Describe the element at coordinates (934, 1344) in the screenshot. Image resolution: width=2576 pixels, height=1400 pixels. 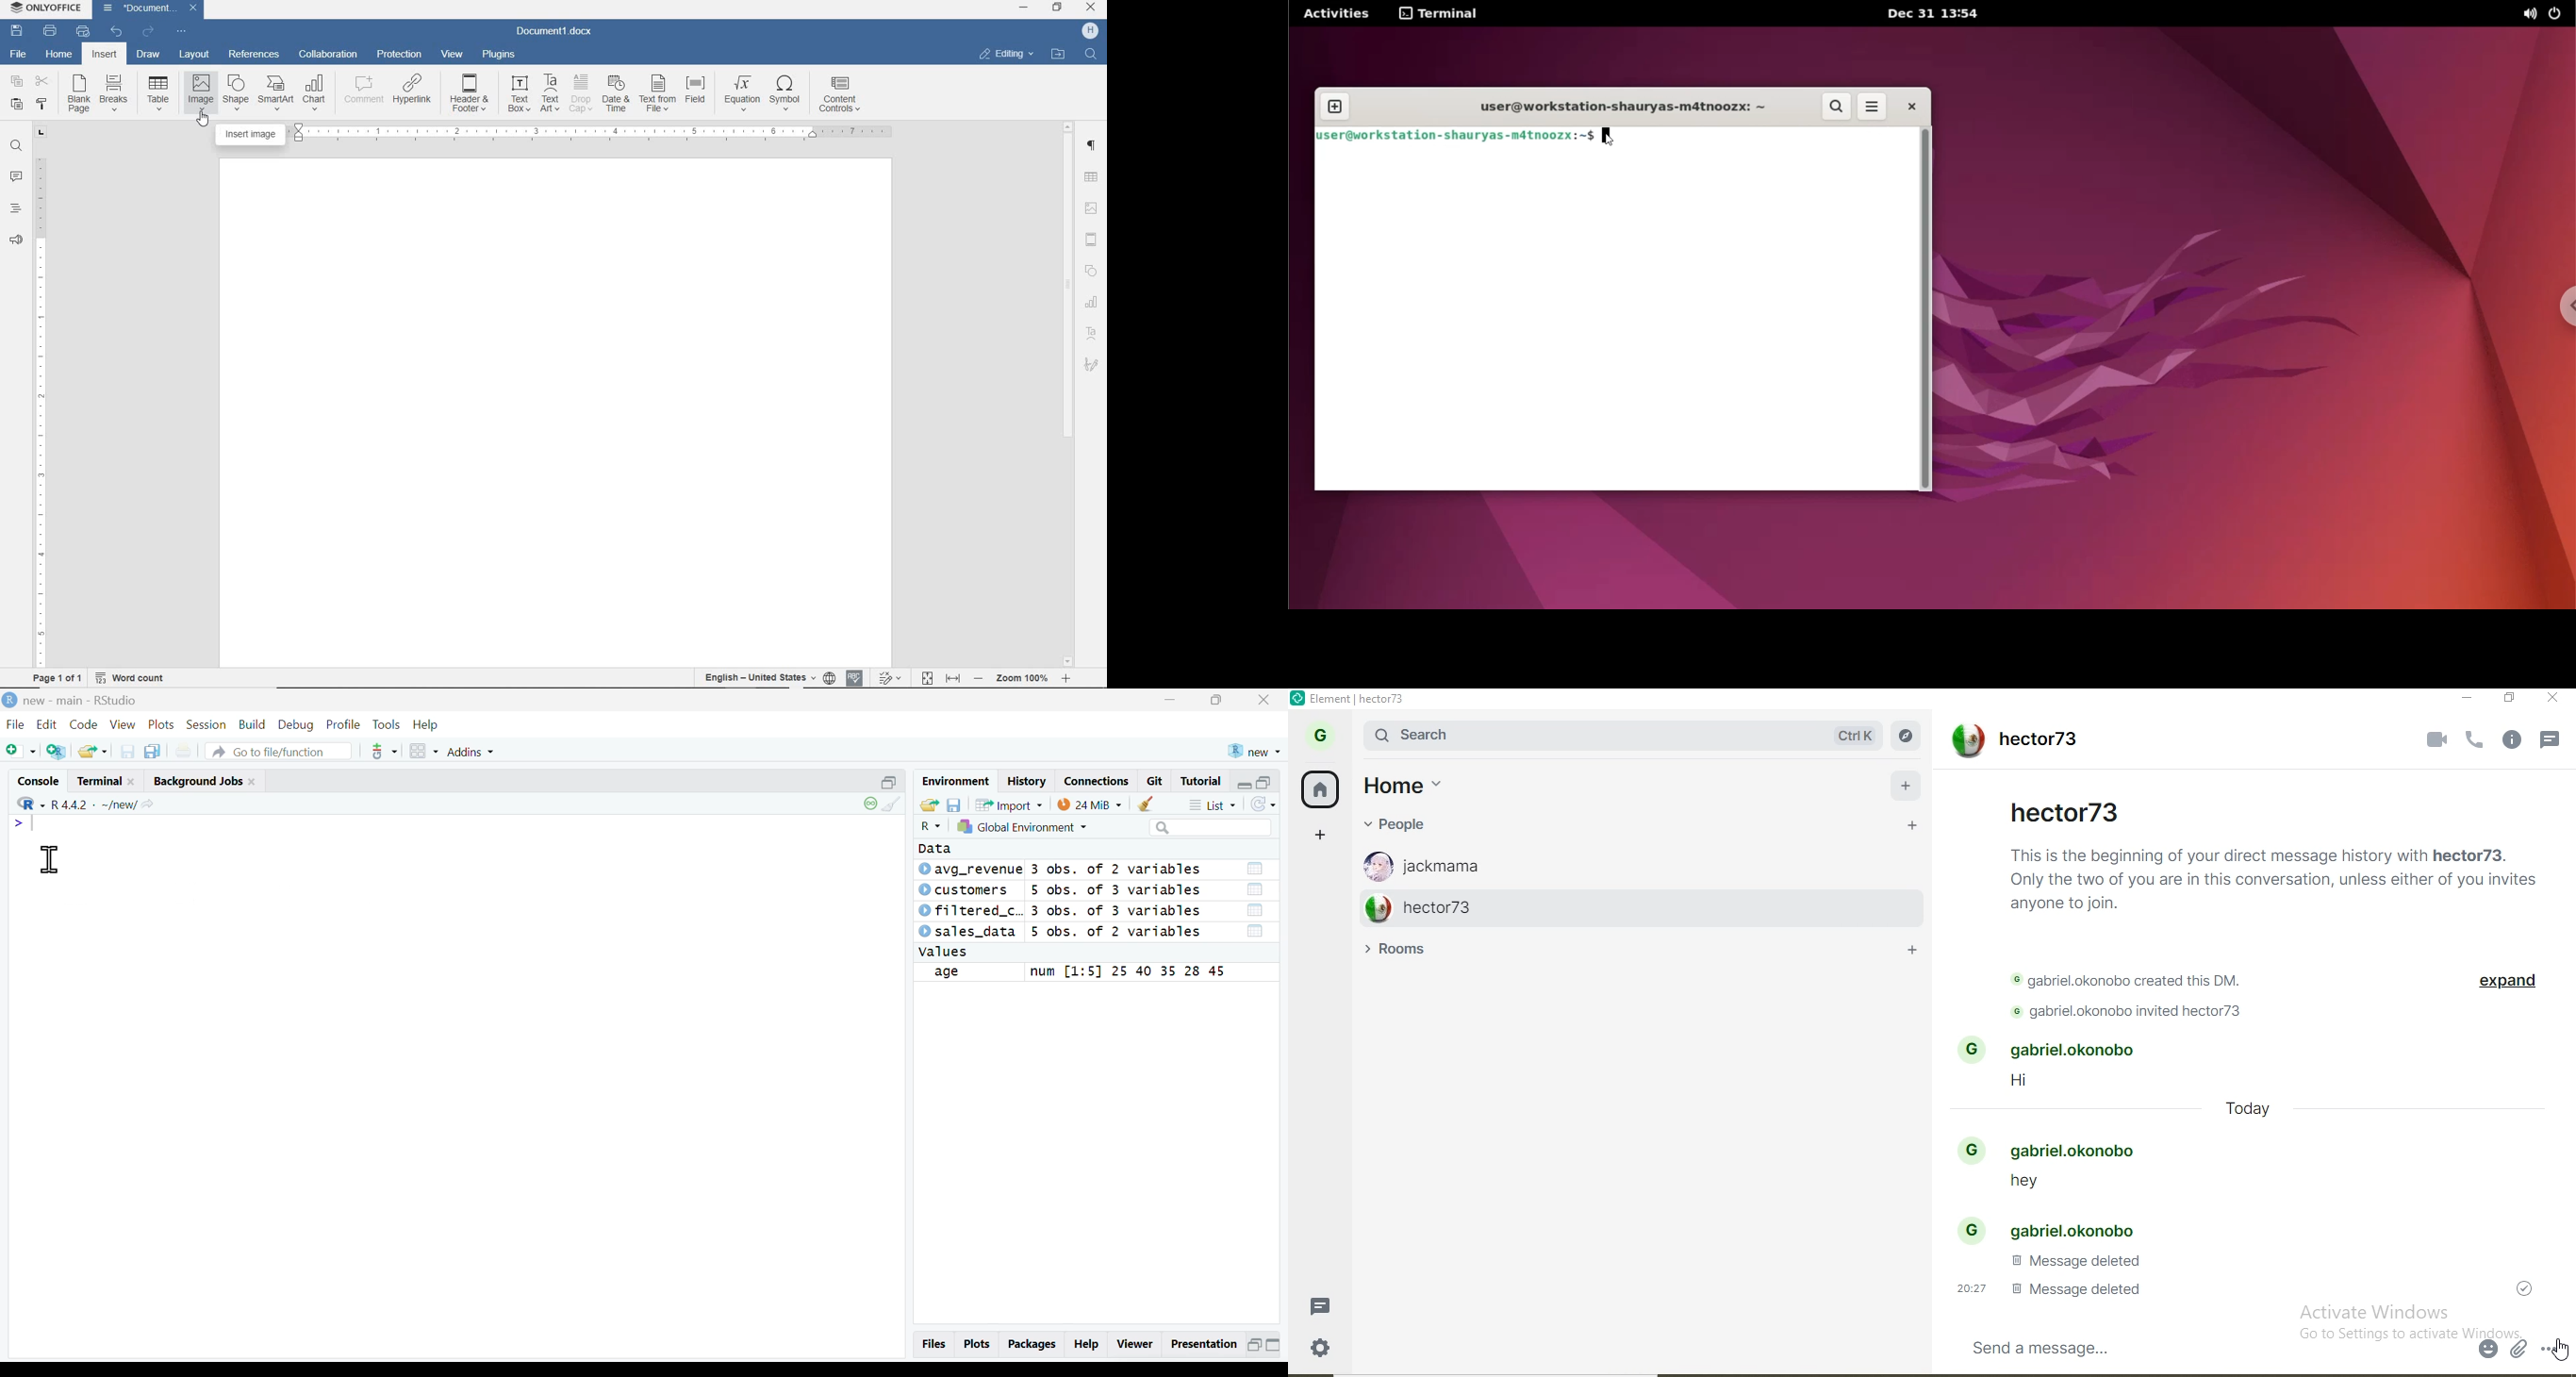
I see `Files` at that location.